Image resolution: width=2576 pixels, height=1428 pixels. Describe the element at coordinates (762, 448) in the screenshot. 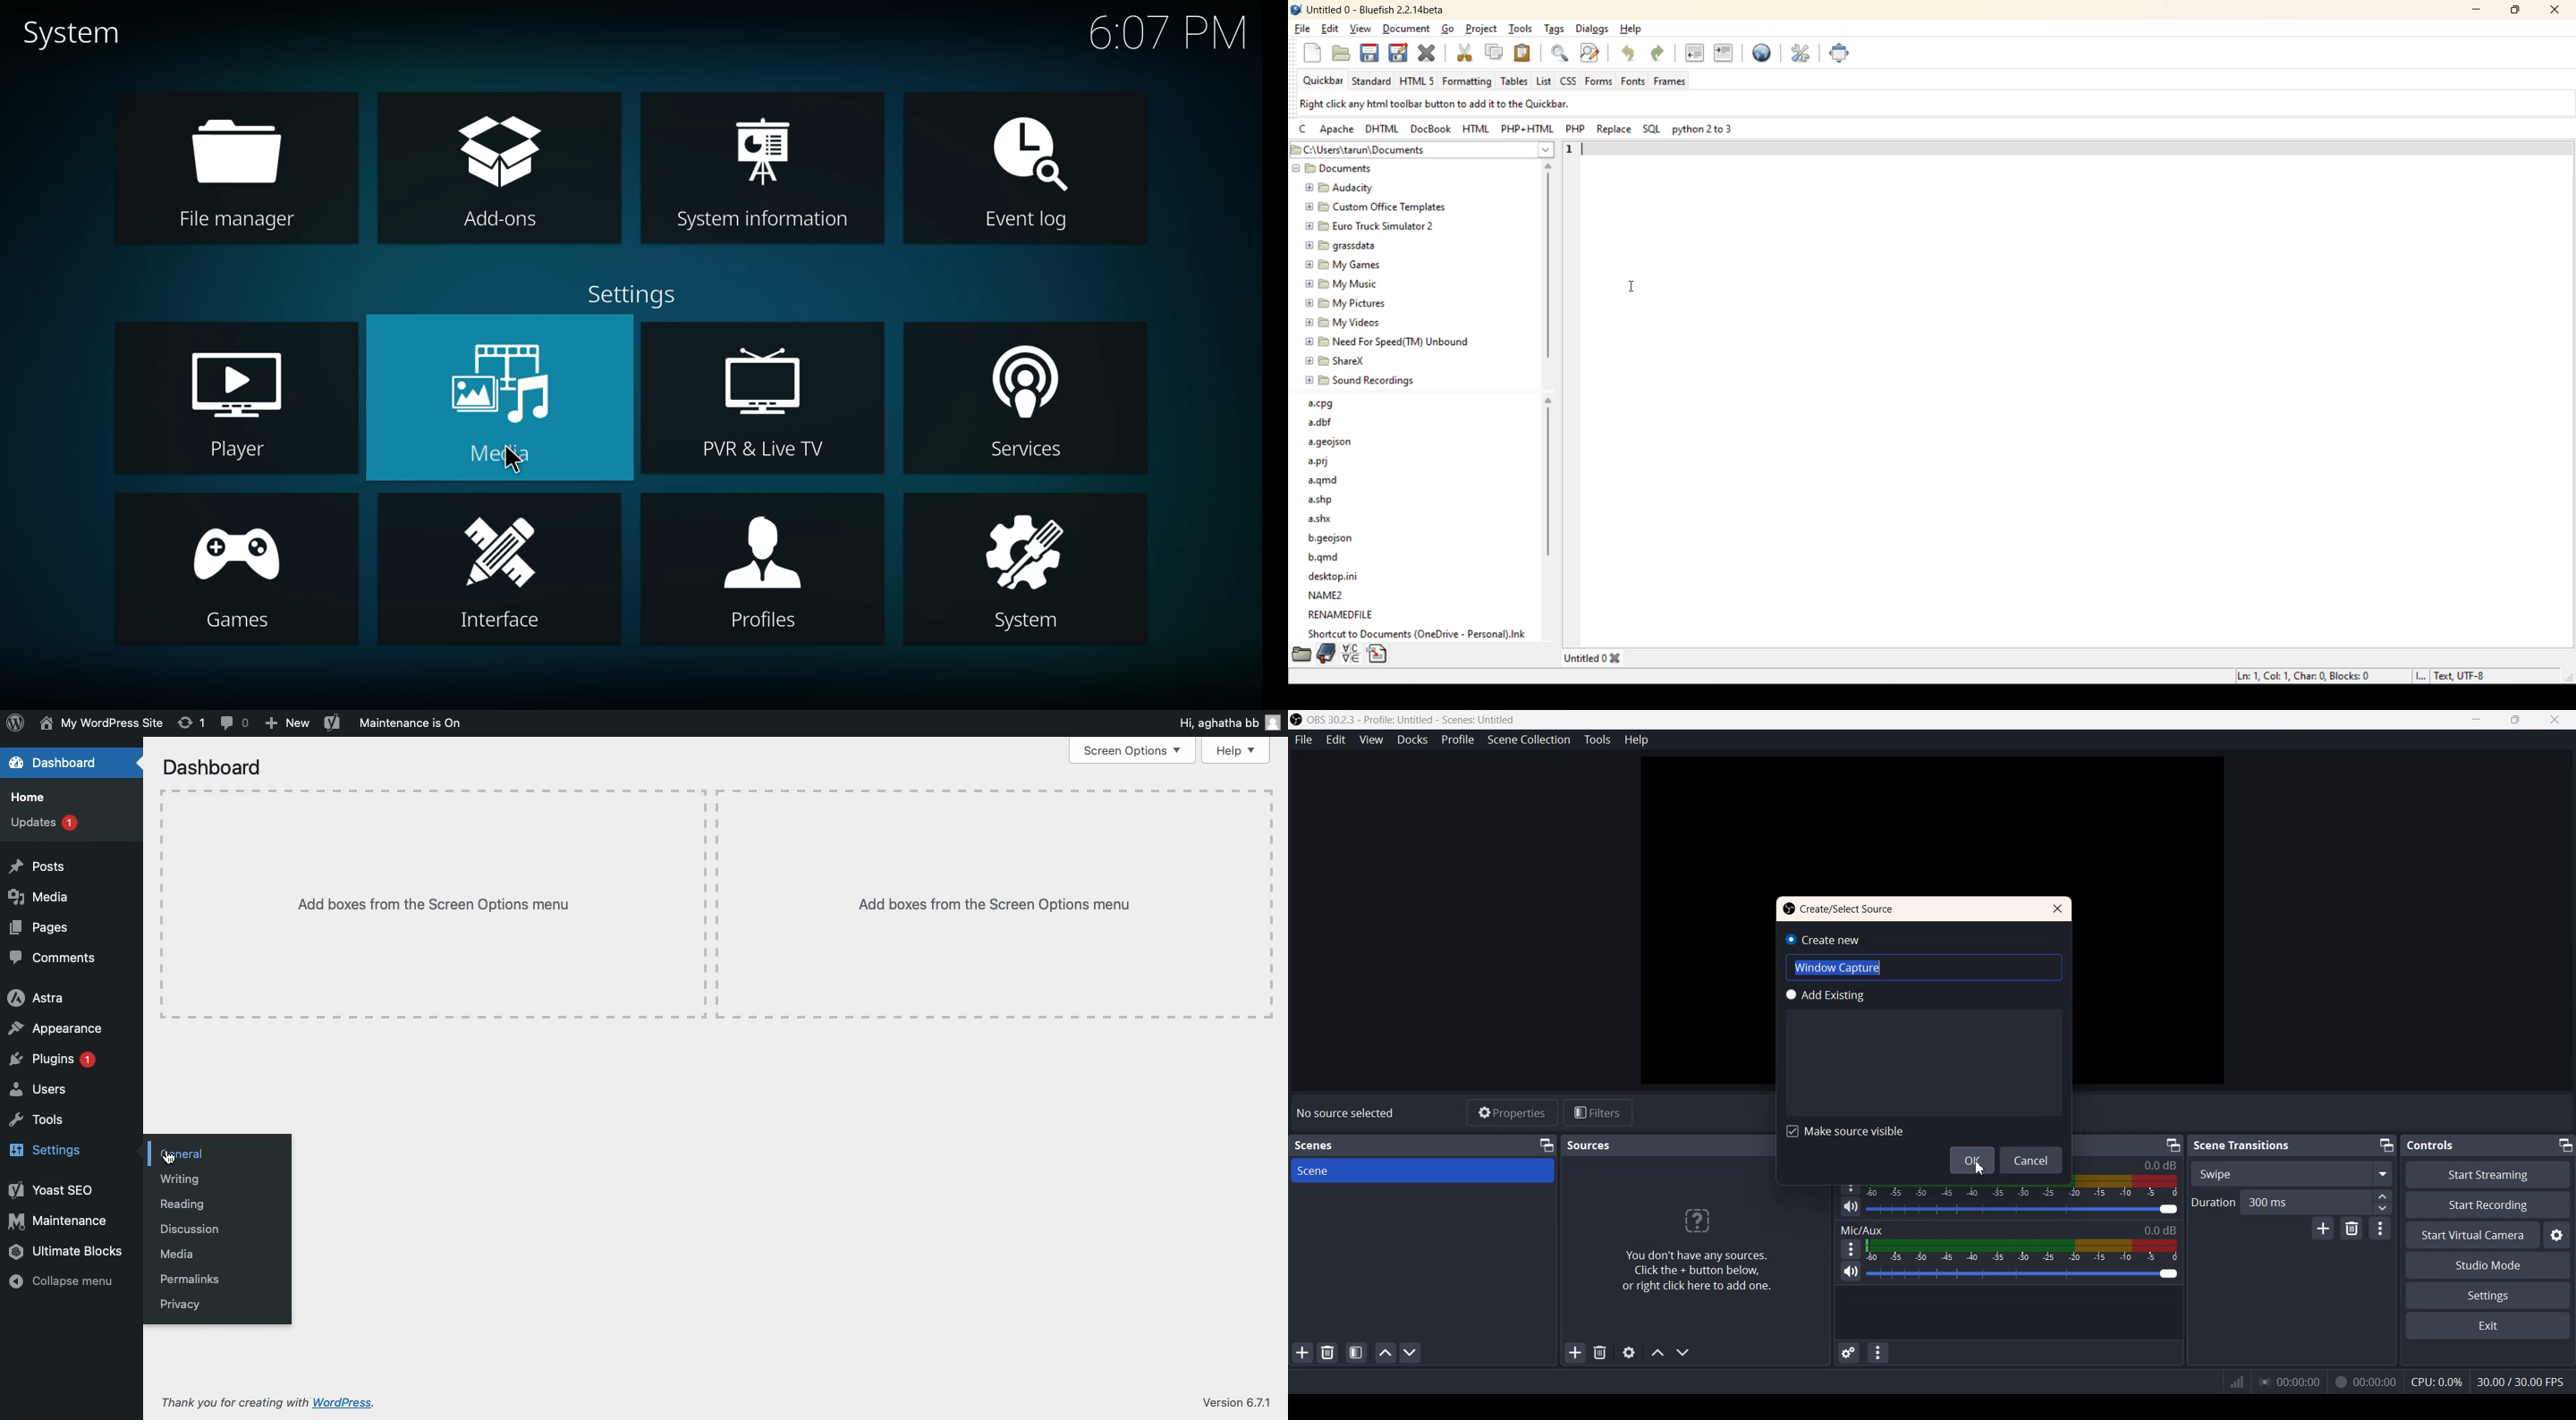

I see `PVR & Live TV` at that location.